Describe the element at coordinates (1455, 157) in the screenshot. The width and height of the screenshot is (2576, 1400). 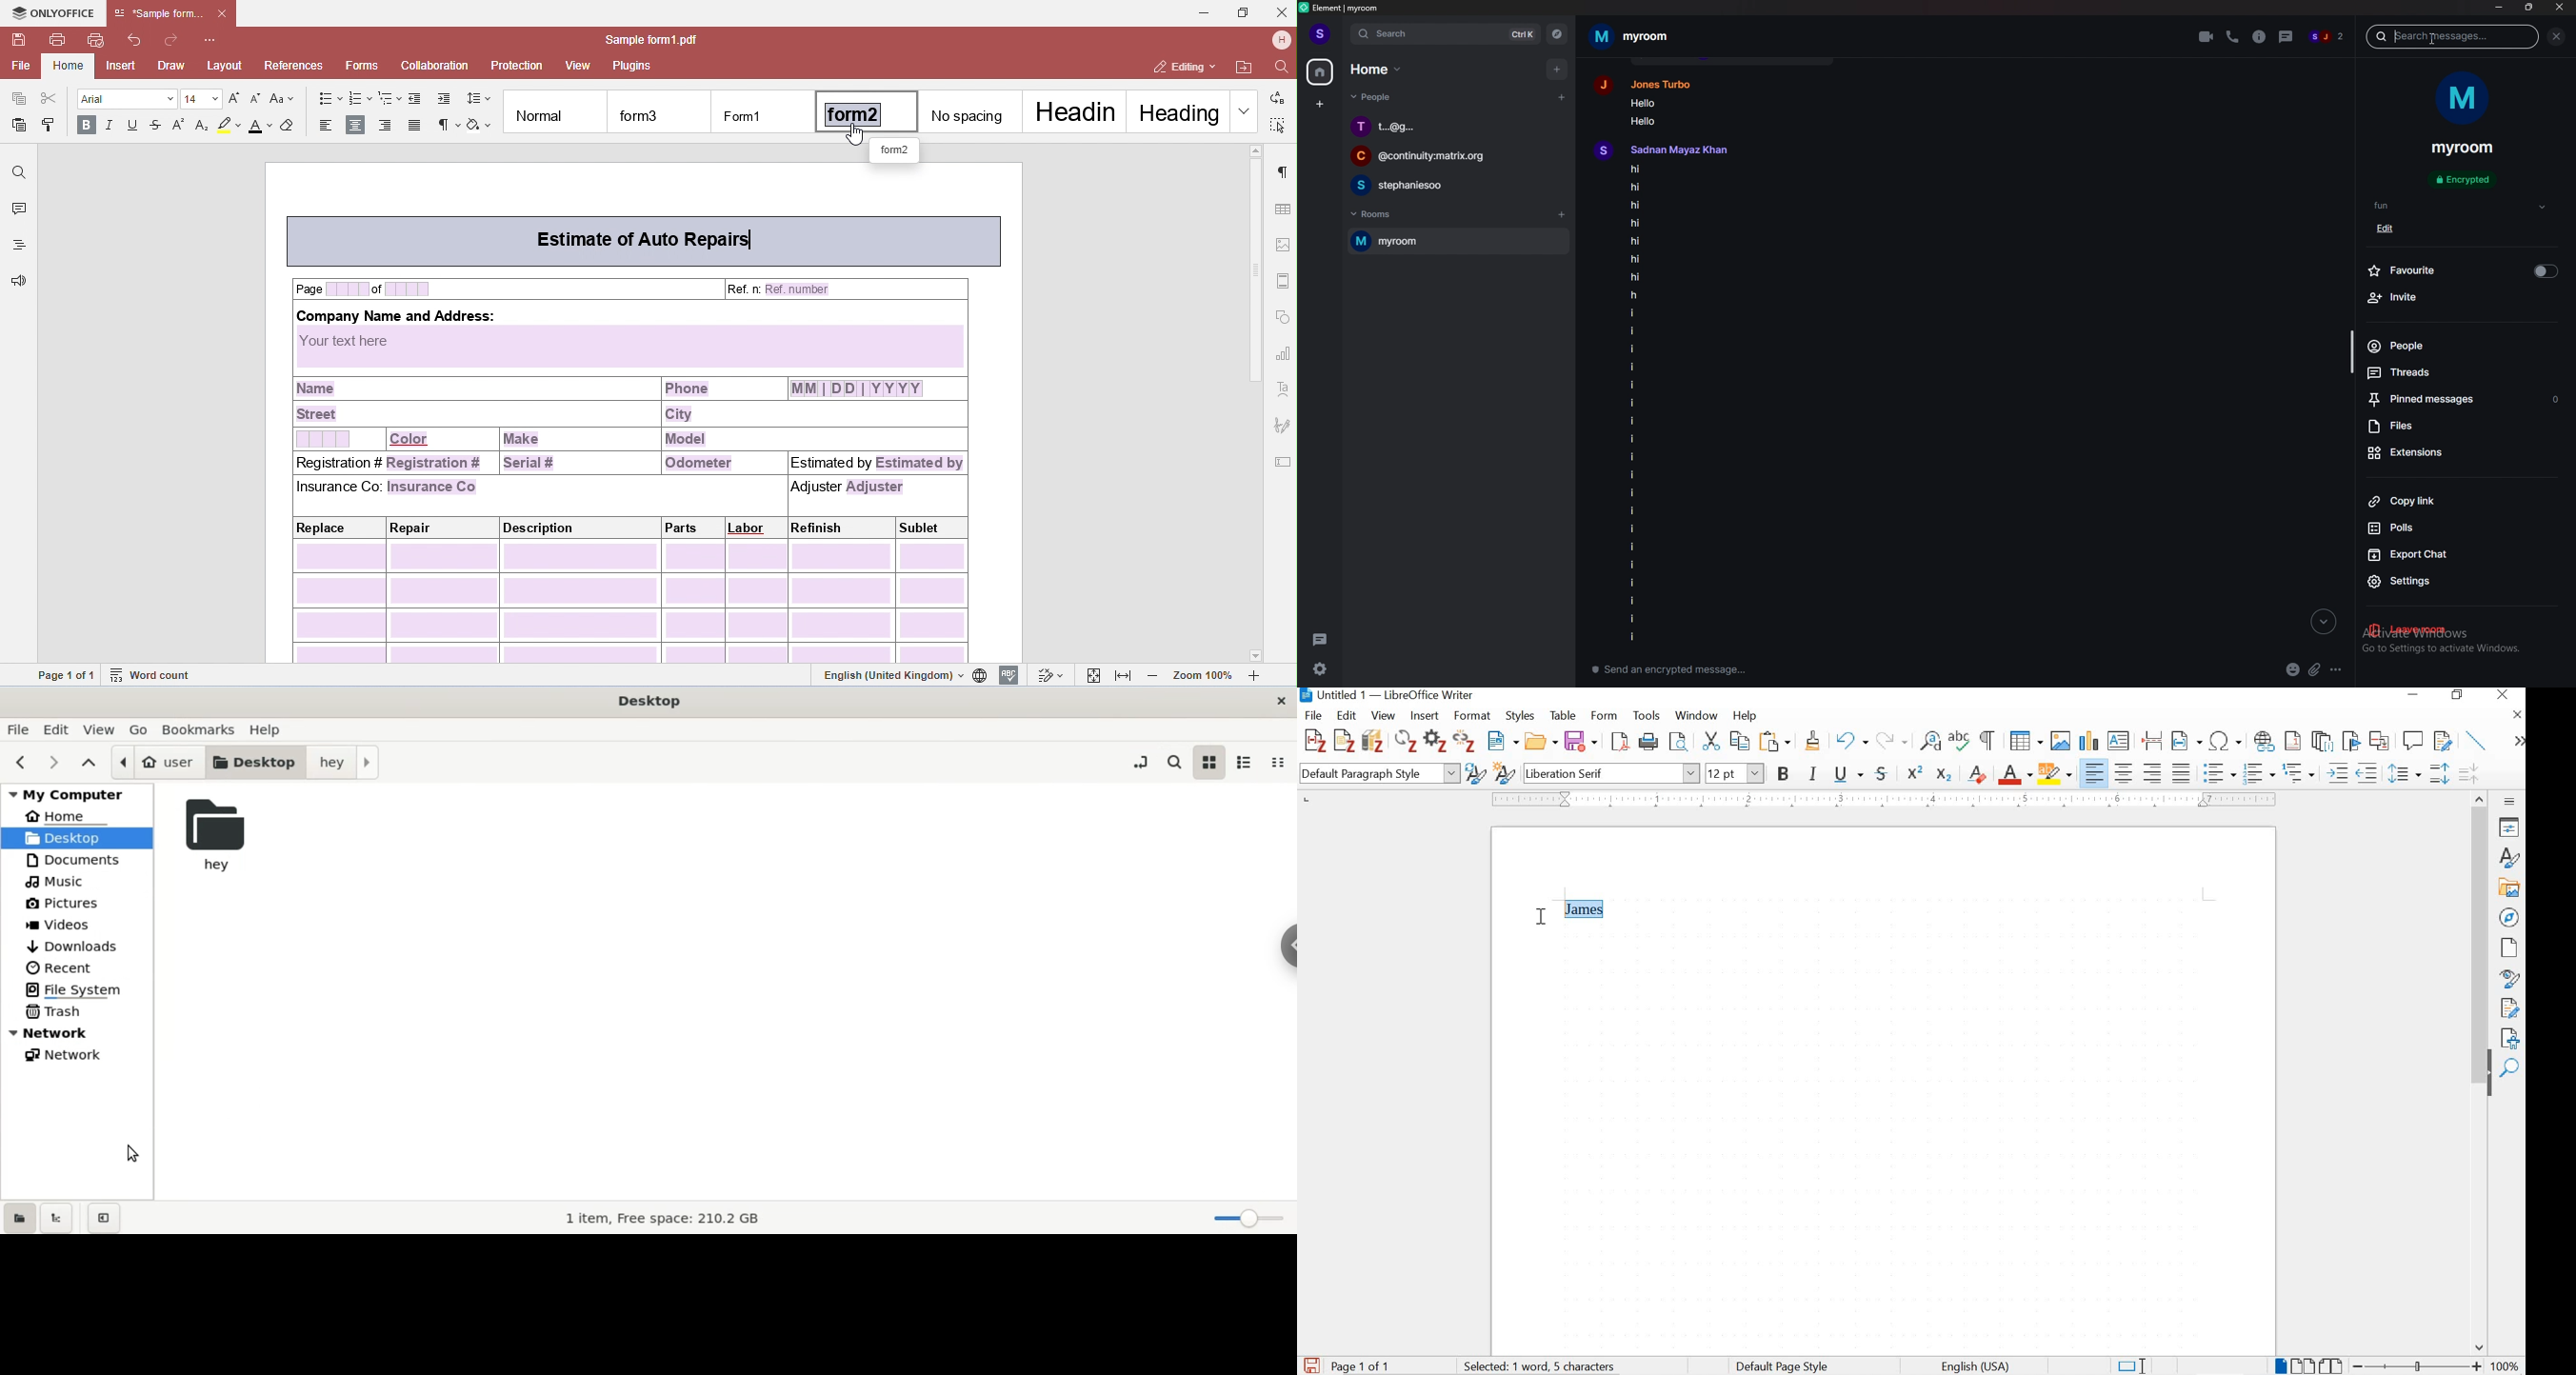
I see `chat` at that location.